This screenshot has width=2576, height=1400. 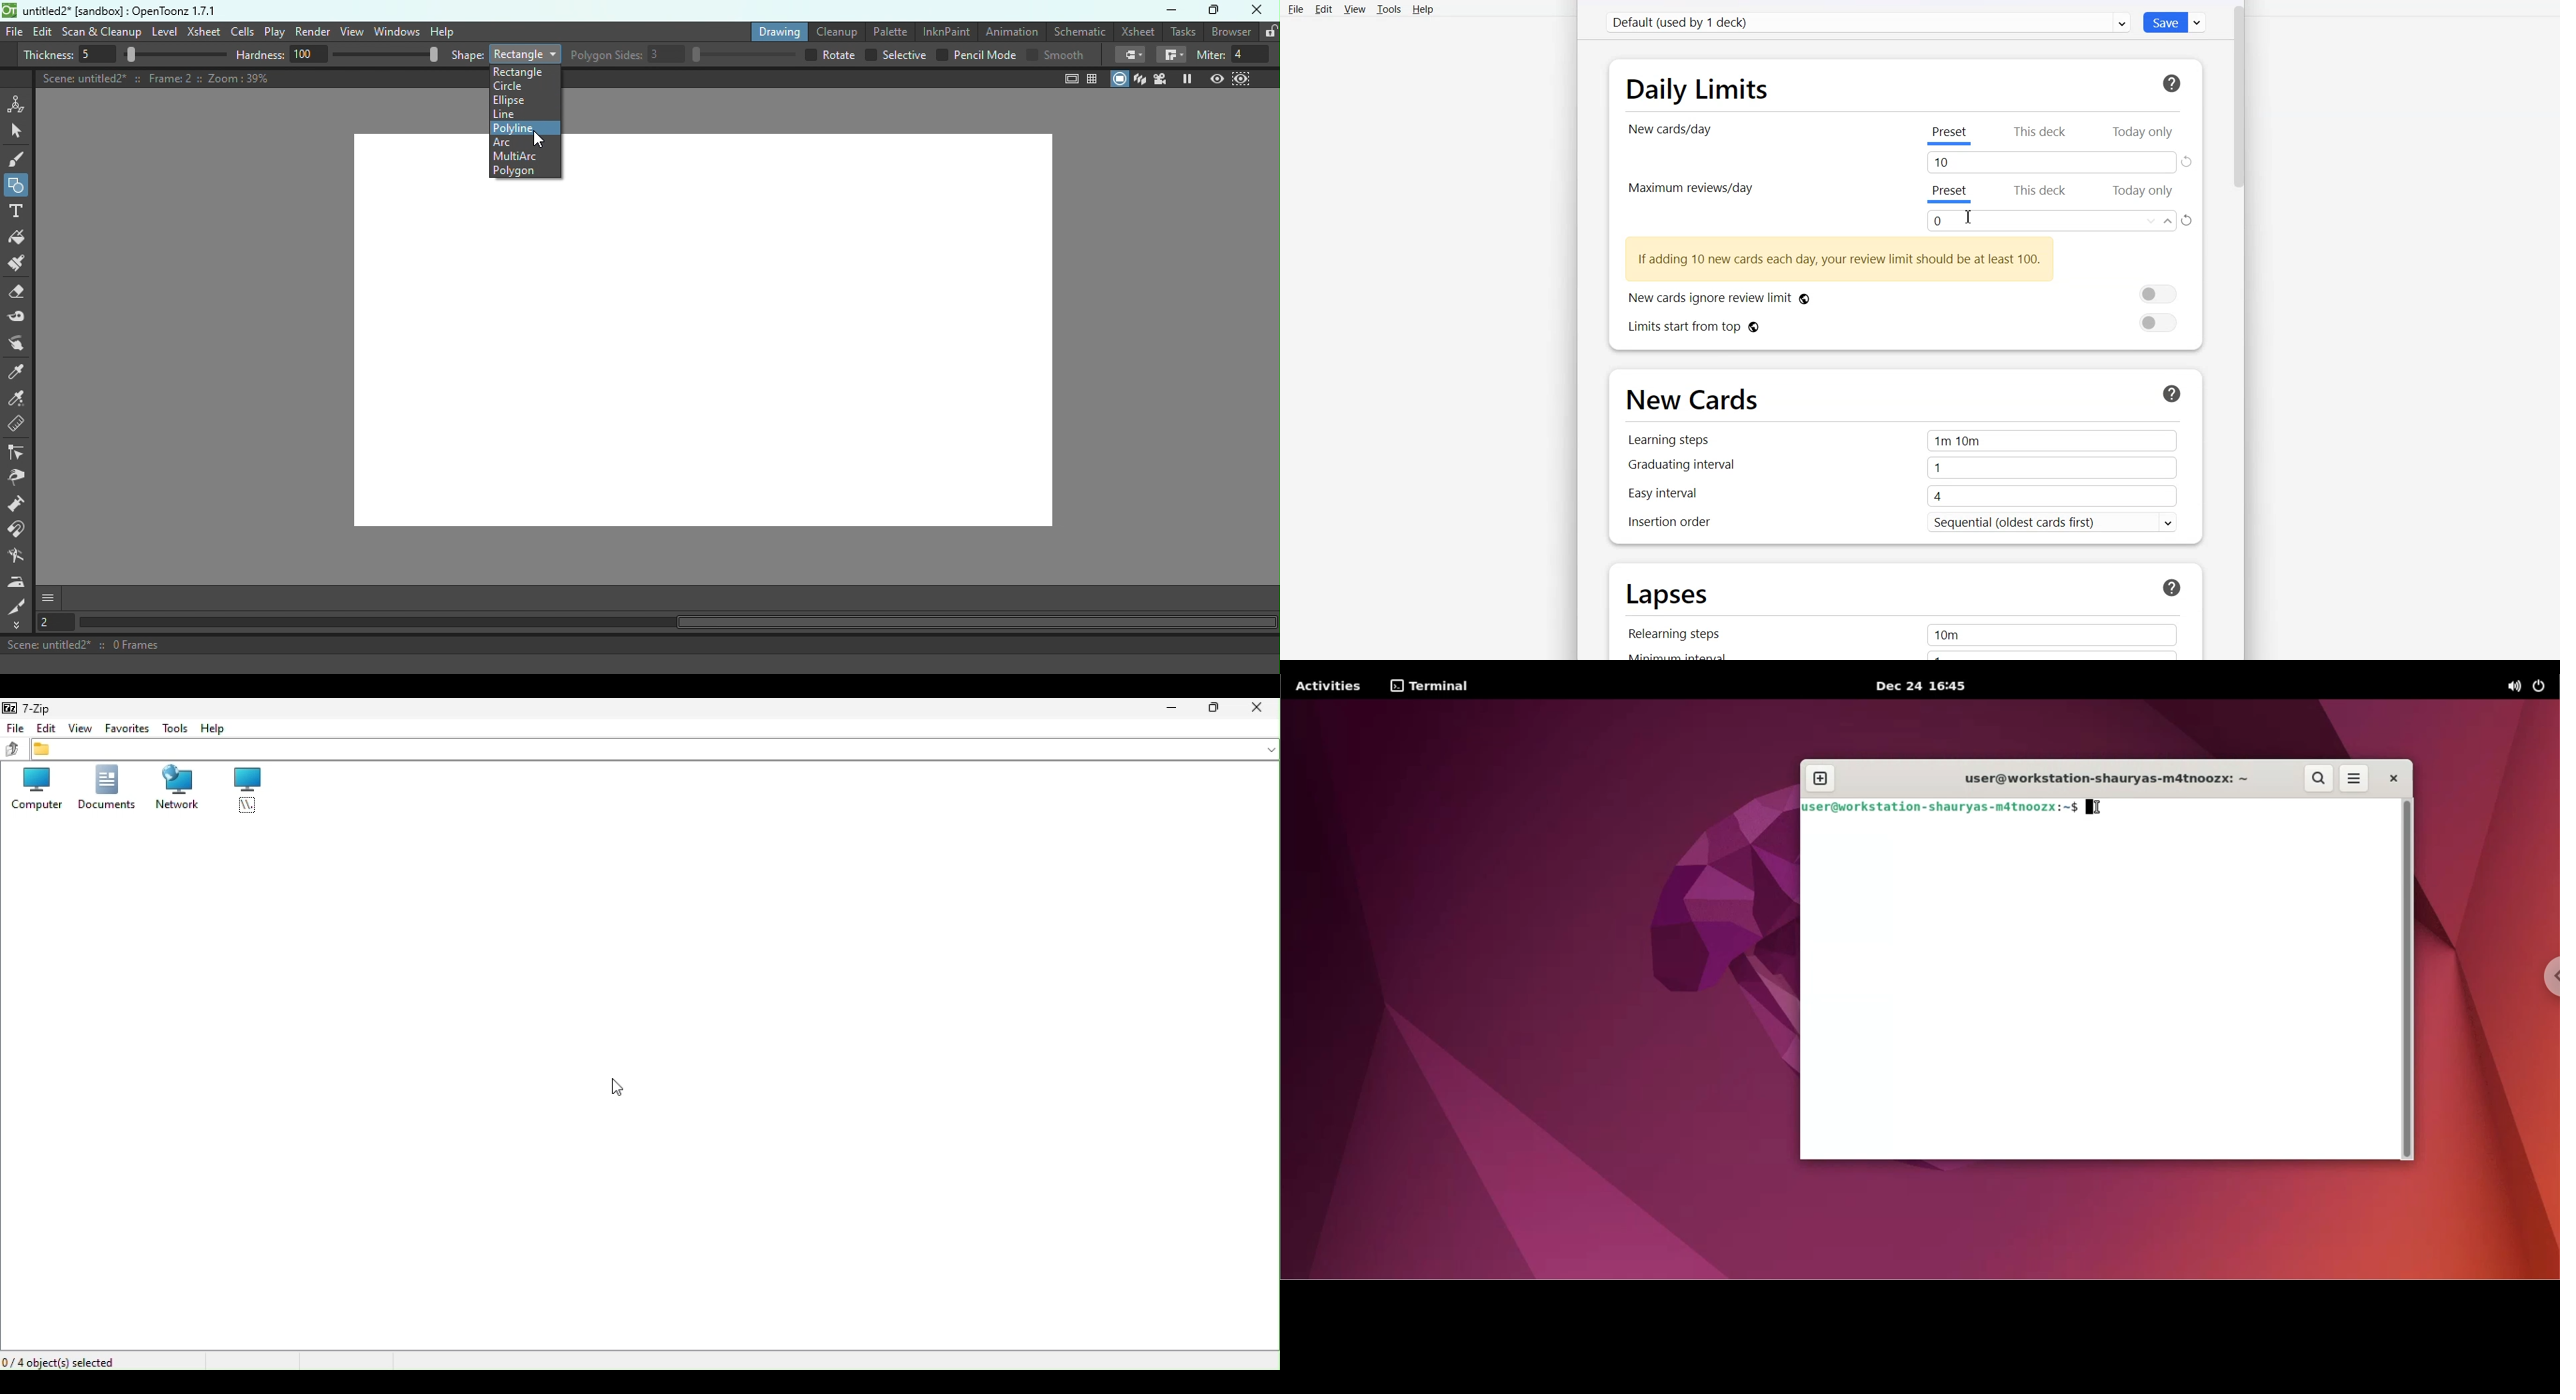 What do you see at coordinates (1971, 219) in the screenshot?
I see `Cursor` at bounding box center [1971, 219].